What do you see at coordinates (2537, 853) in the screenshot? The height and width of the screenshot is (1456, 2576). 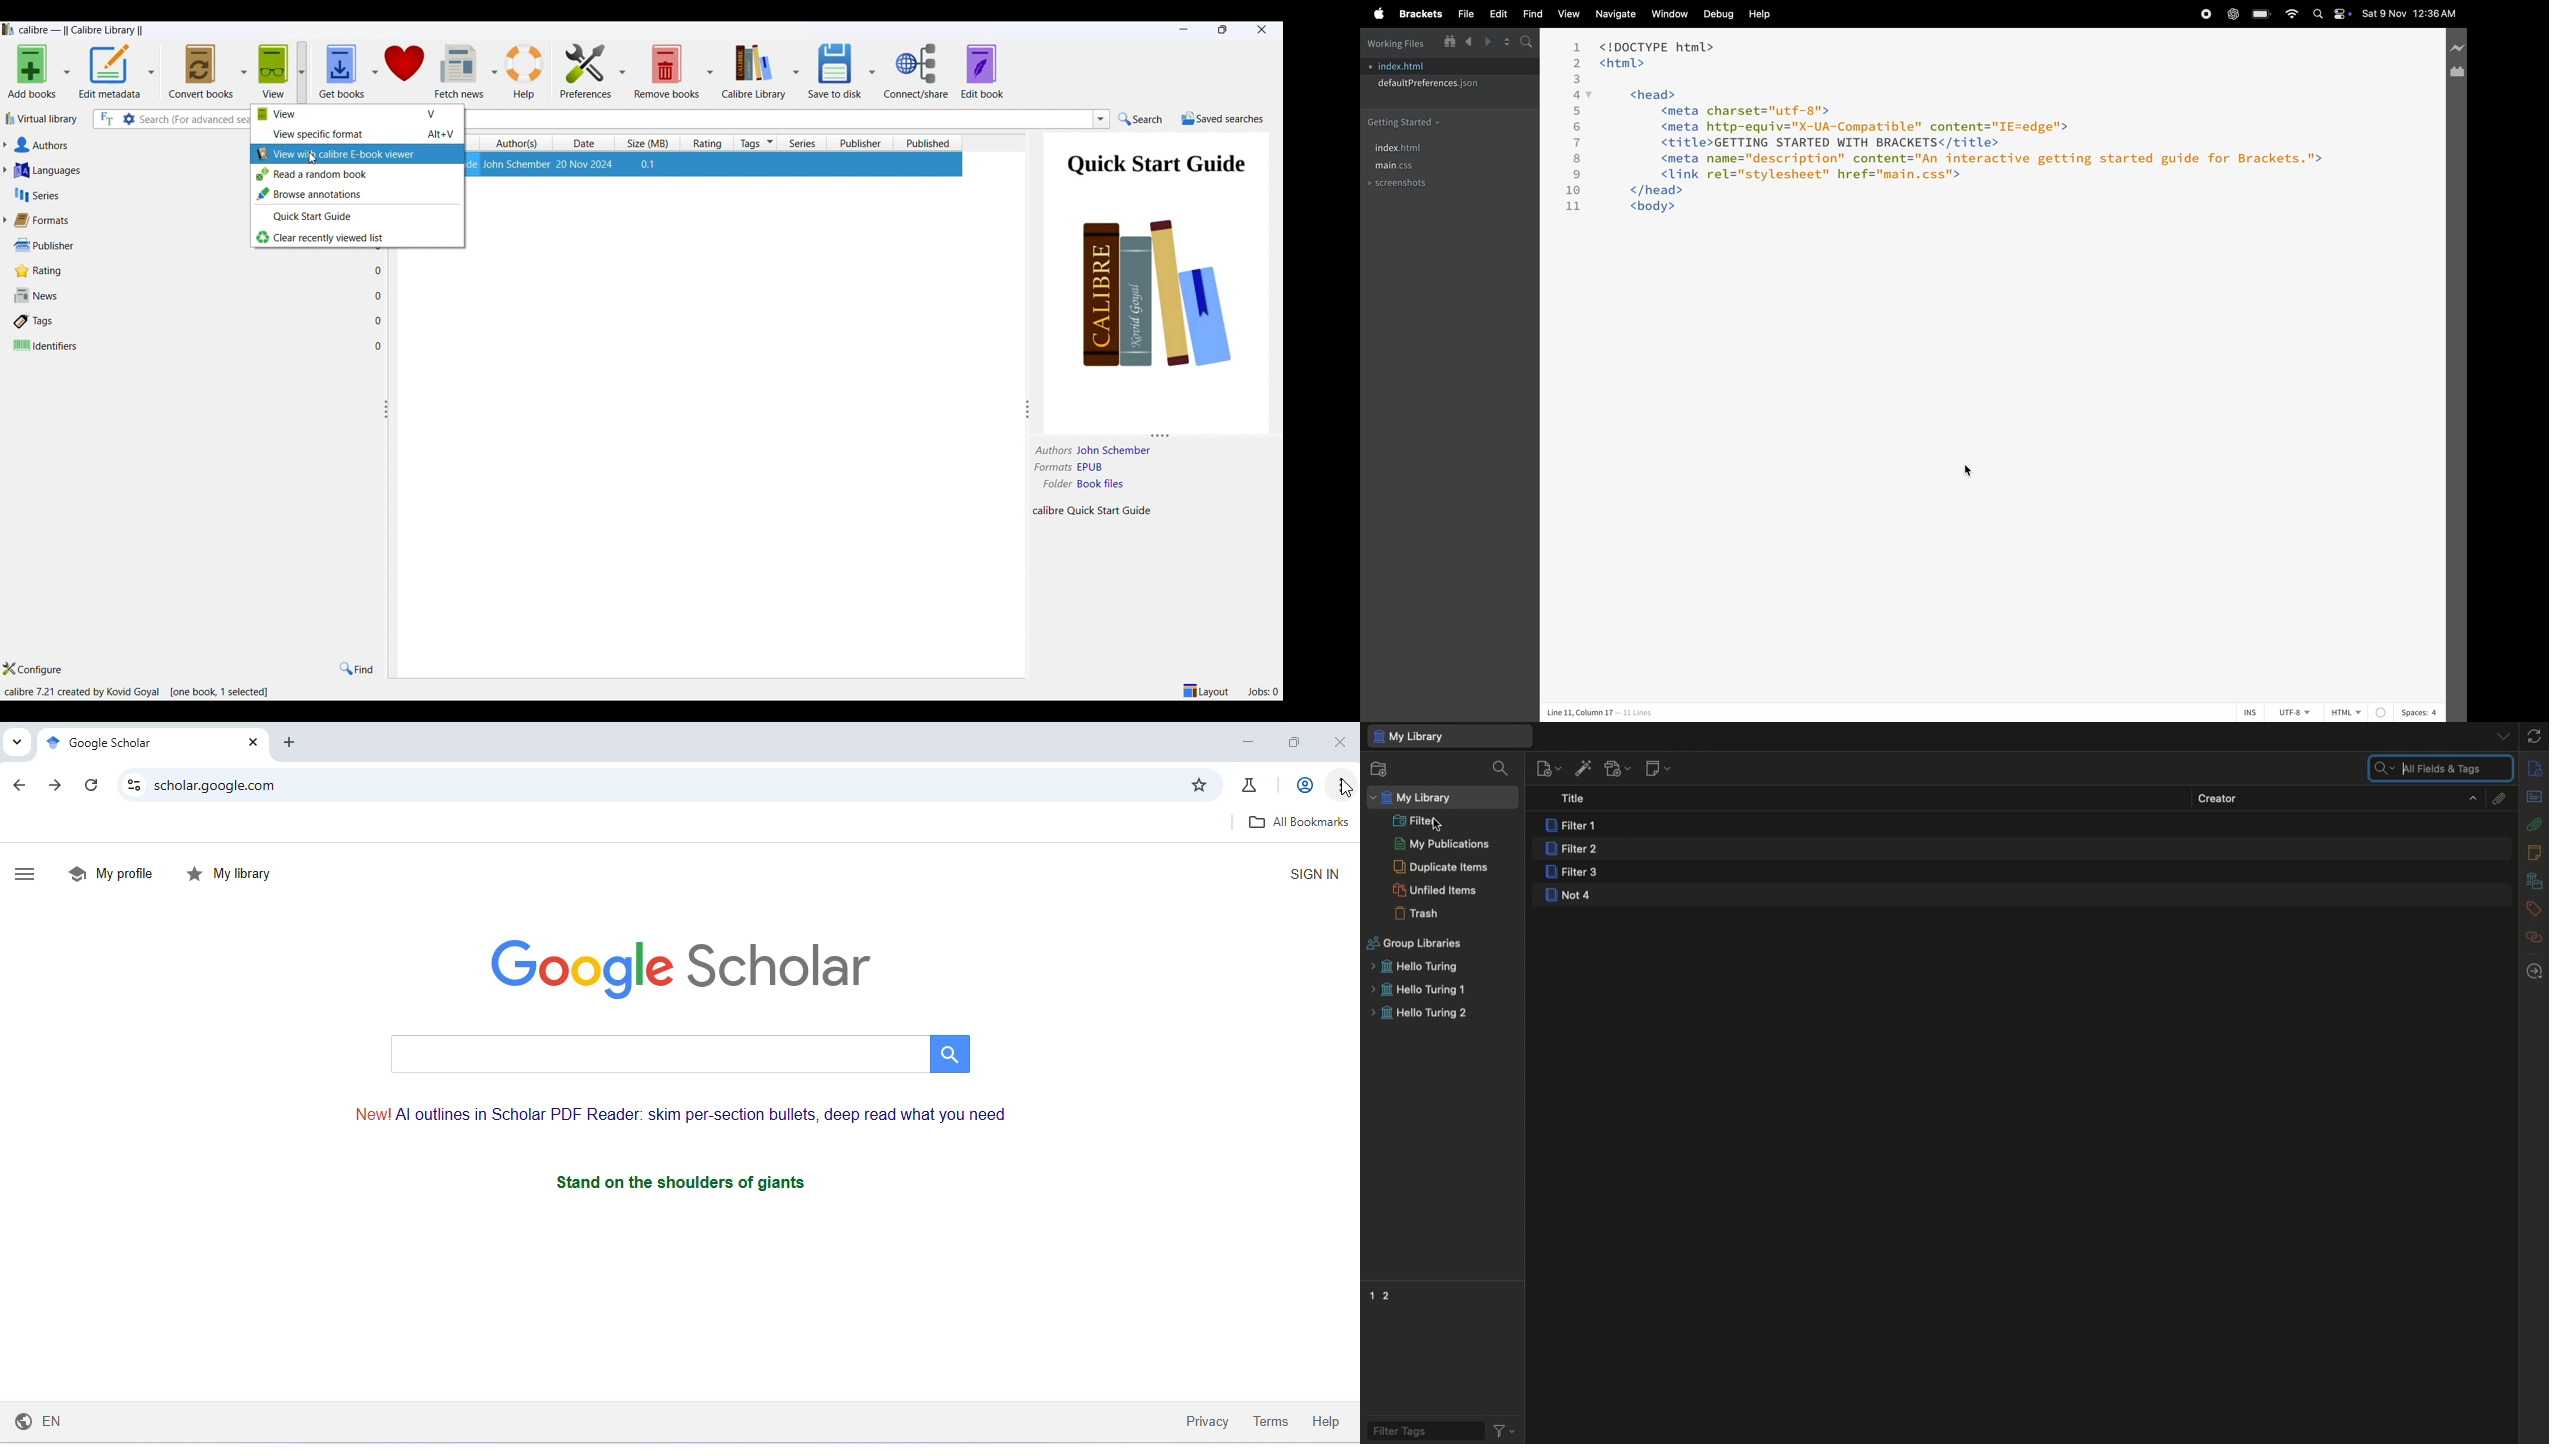 I see `Notes` at bounding box center [2537, 853].